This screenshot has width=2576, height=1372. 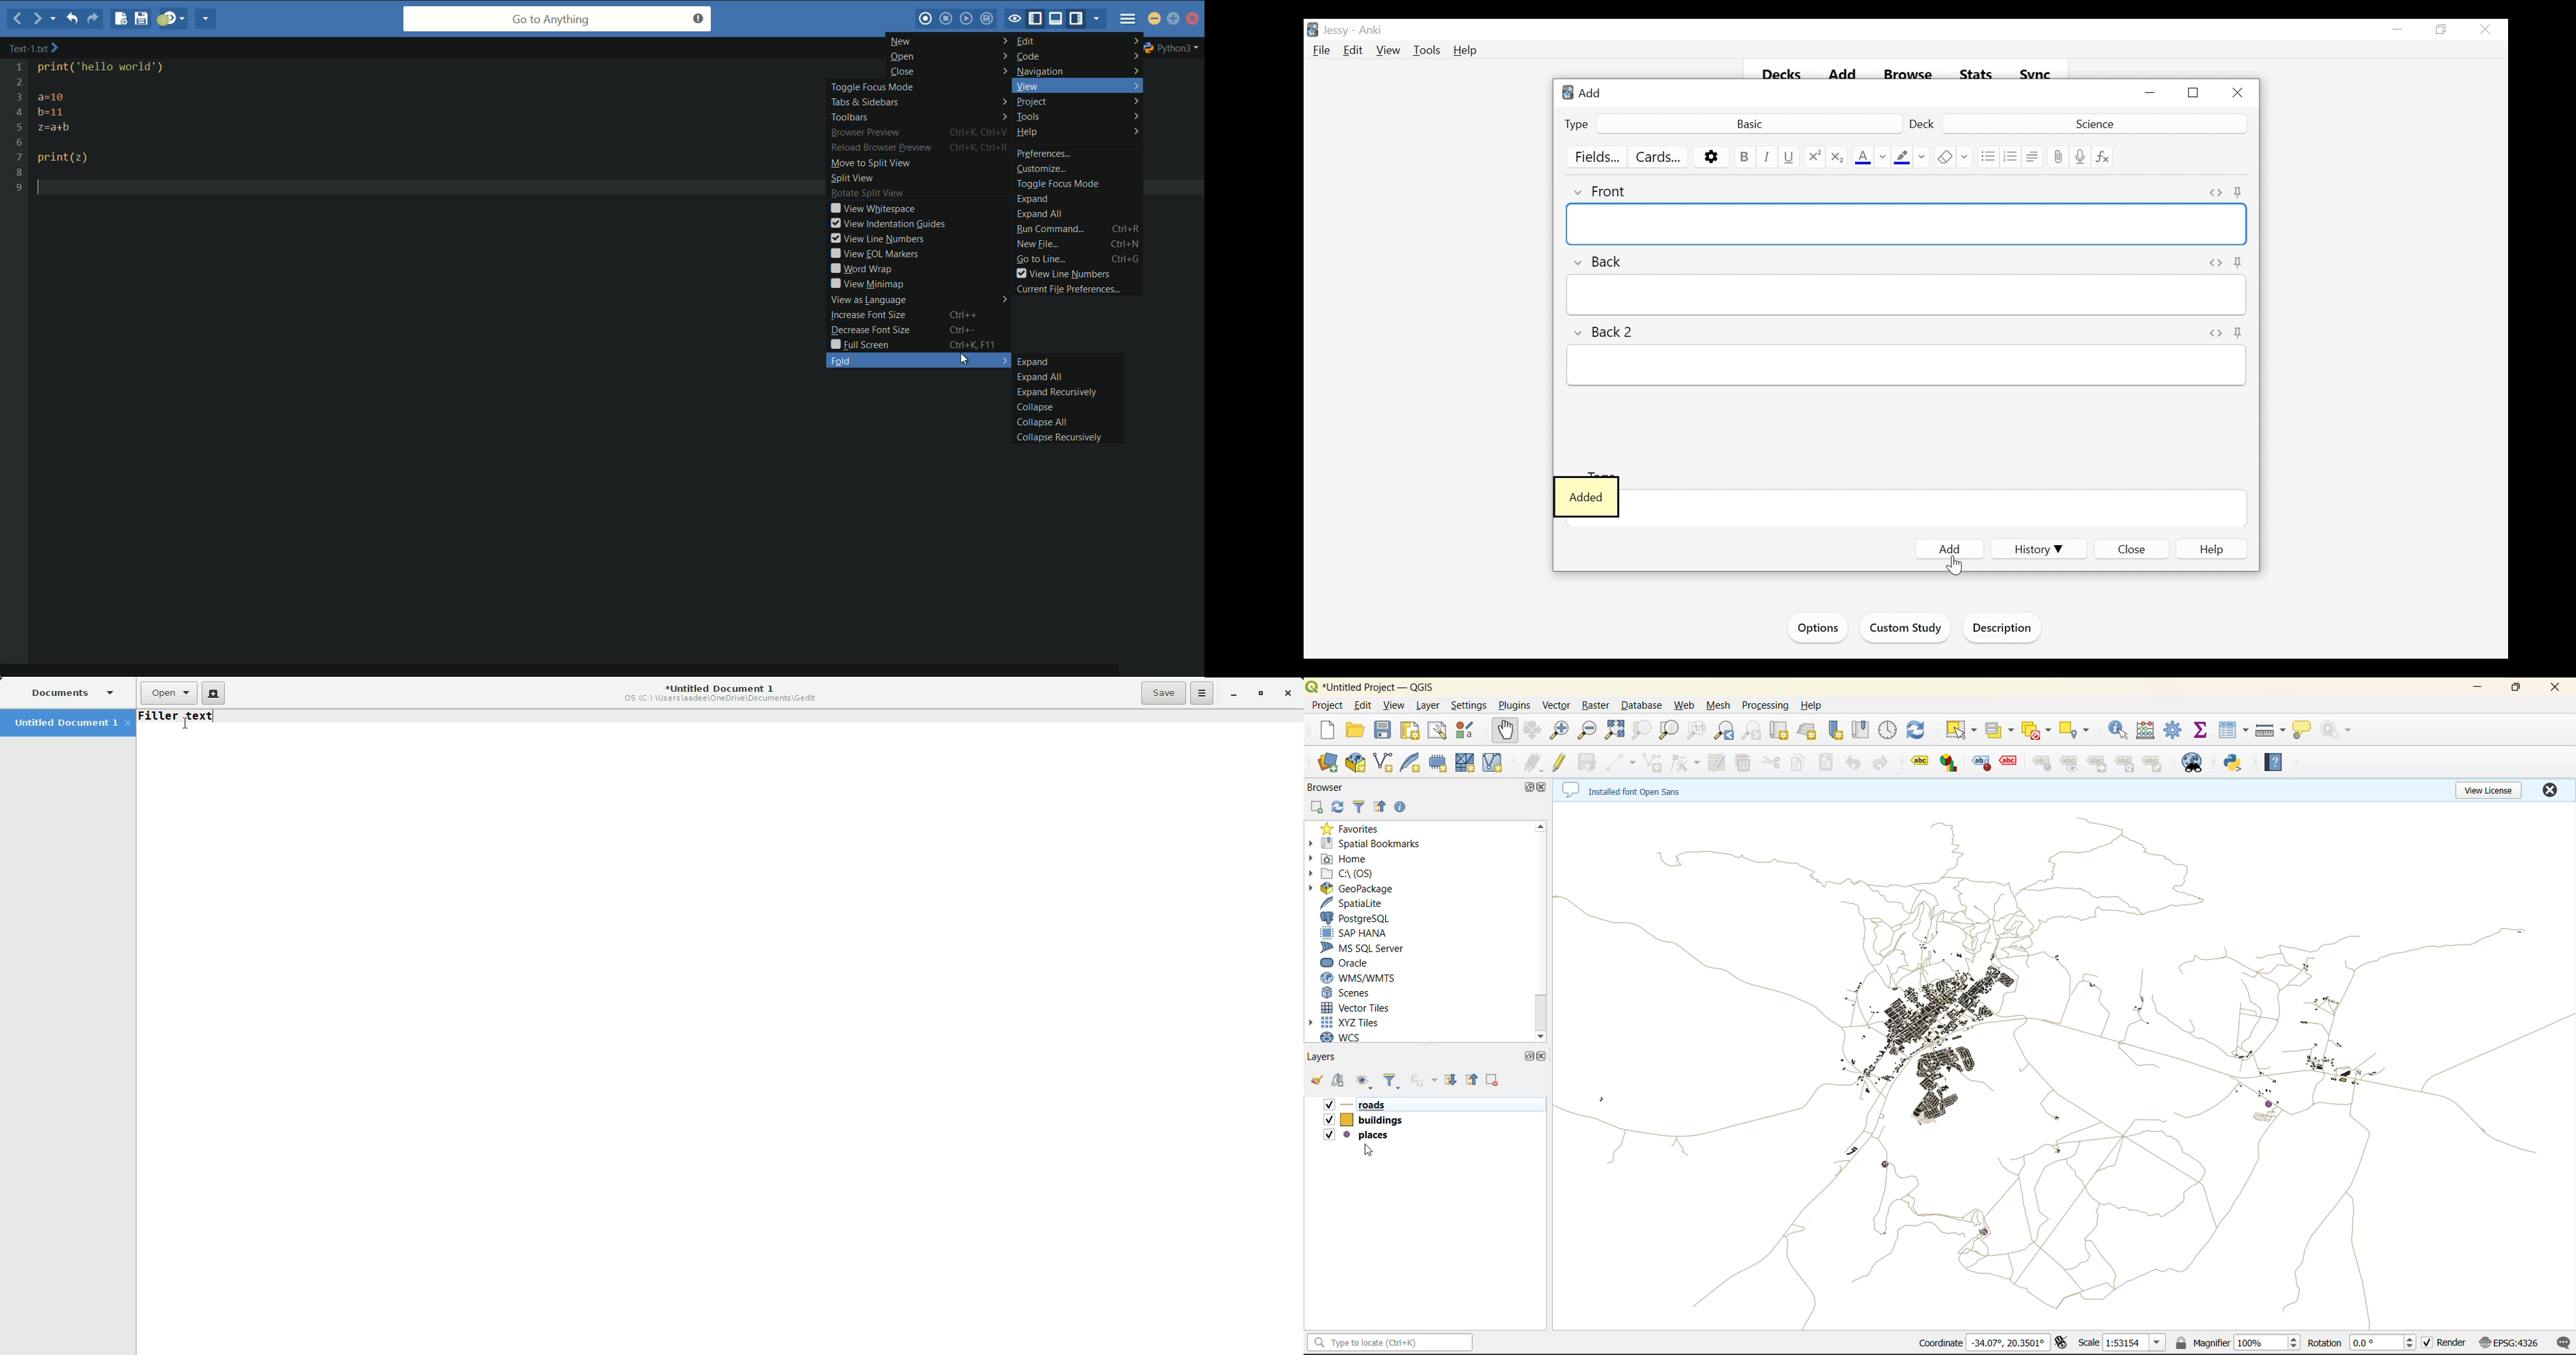 I want to click on new, so click(x=949, y=41).